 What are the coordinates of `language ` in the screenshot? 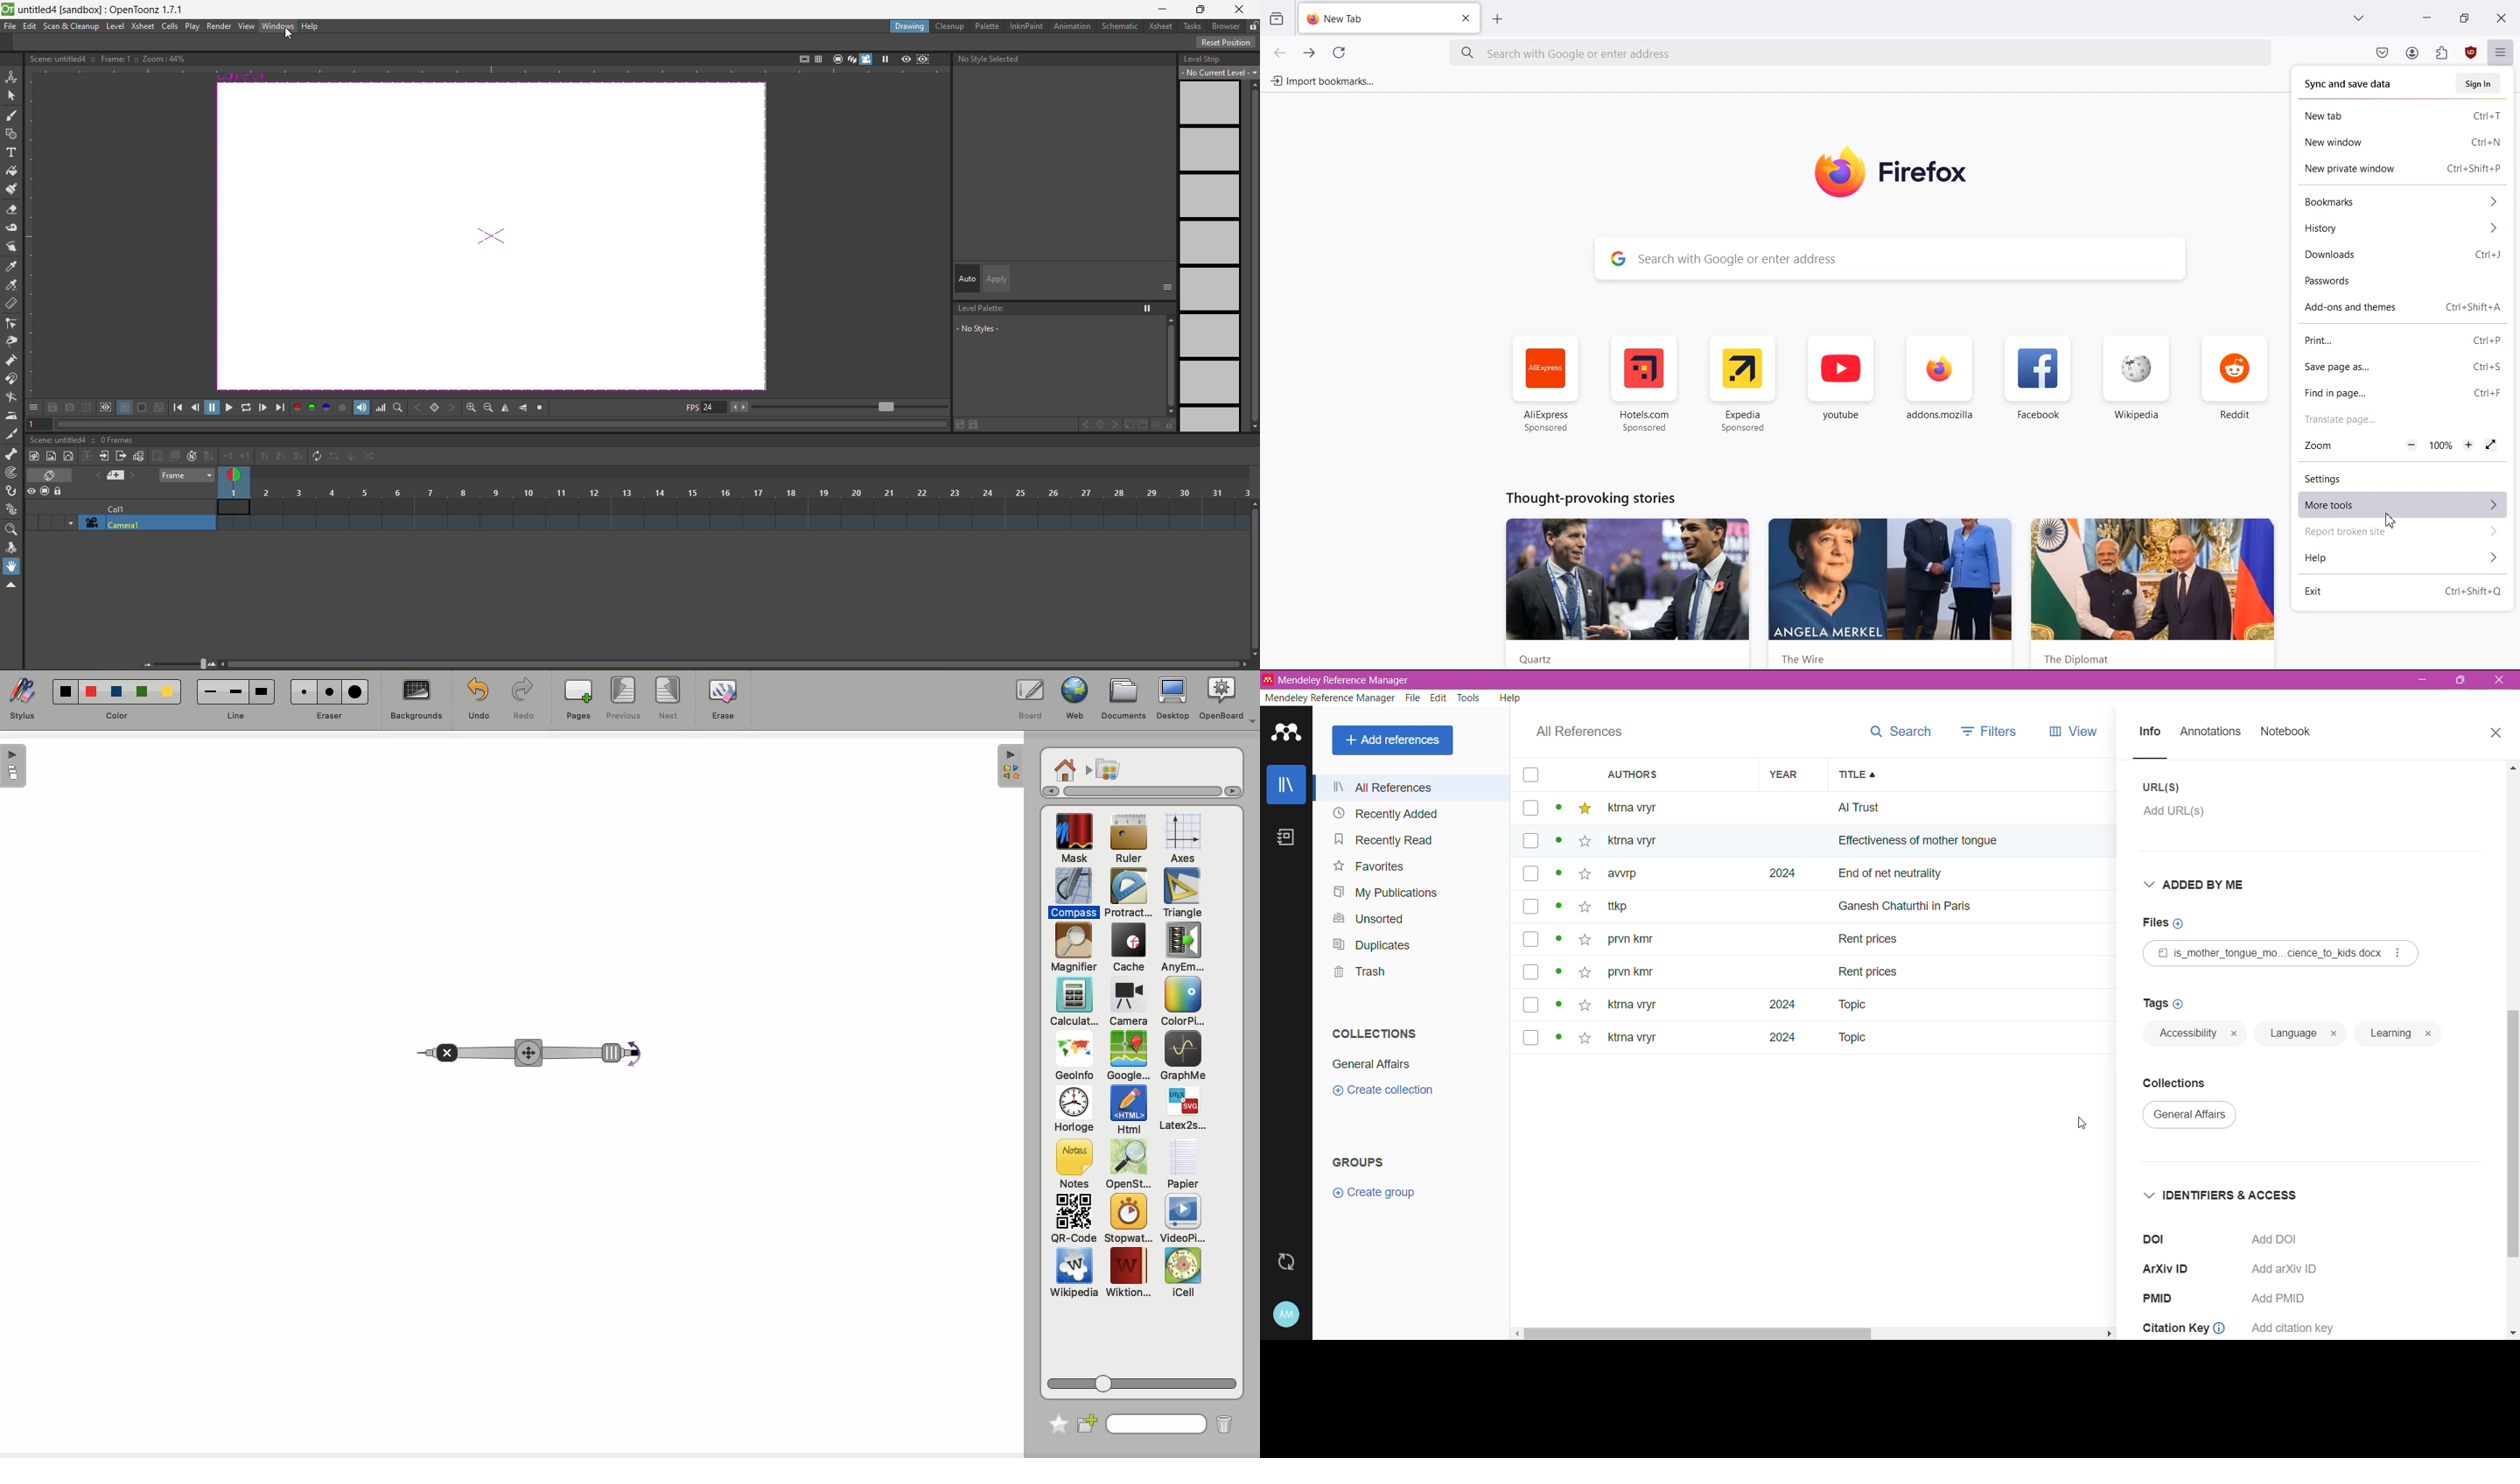 It's located at (2186, 1033).